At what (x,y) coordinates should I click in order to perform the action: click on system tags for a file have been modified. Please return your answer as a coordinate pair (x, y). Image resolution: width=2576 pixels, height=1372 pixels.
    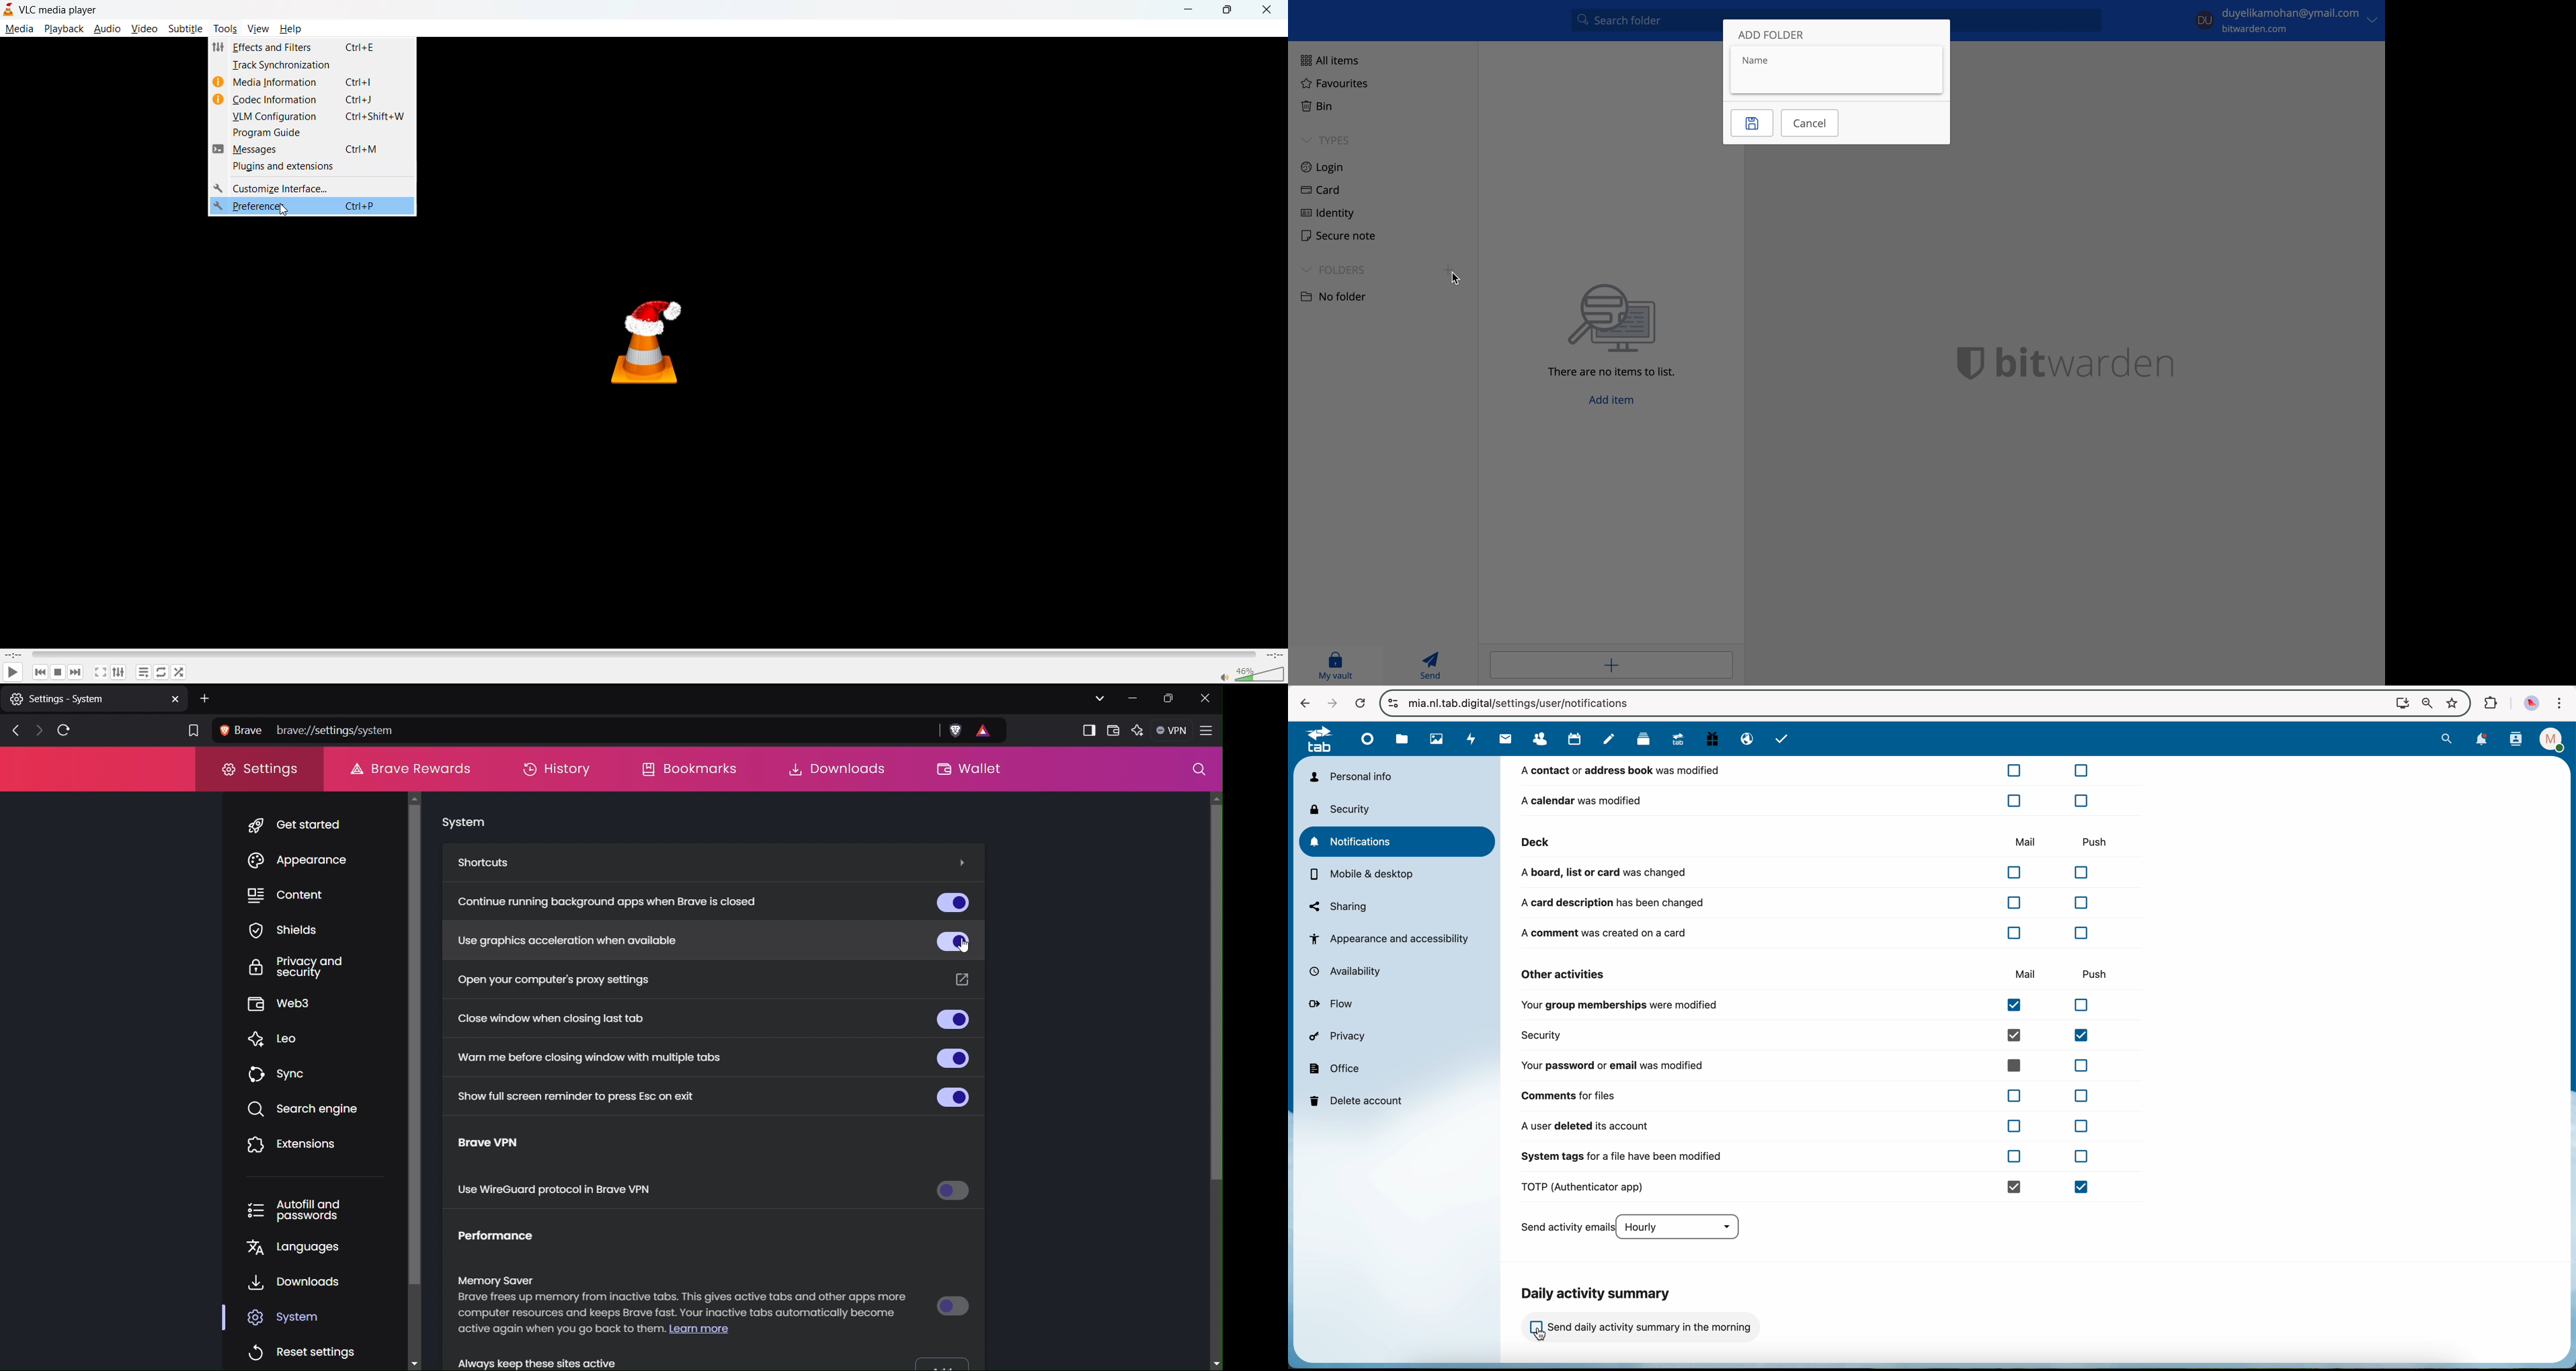
    Looking at the image, I should click on (1805, 1161).